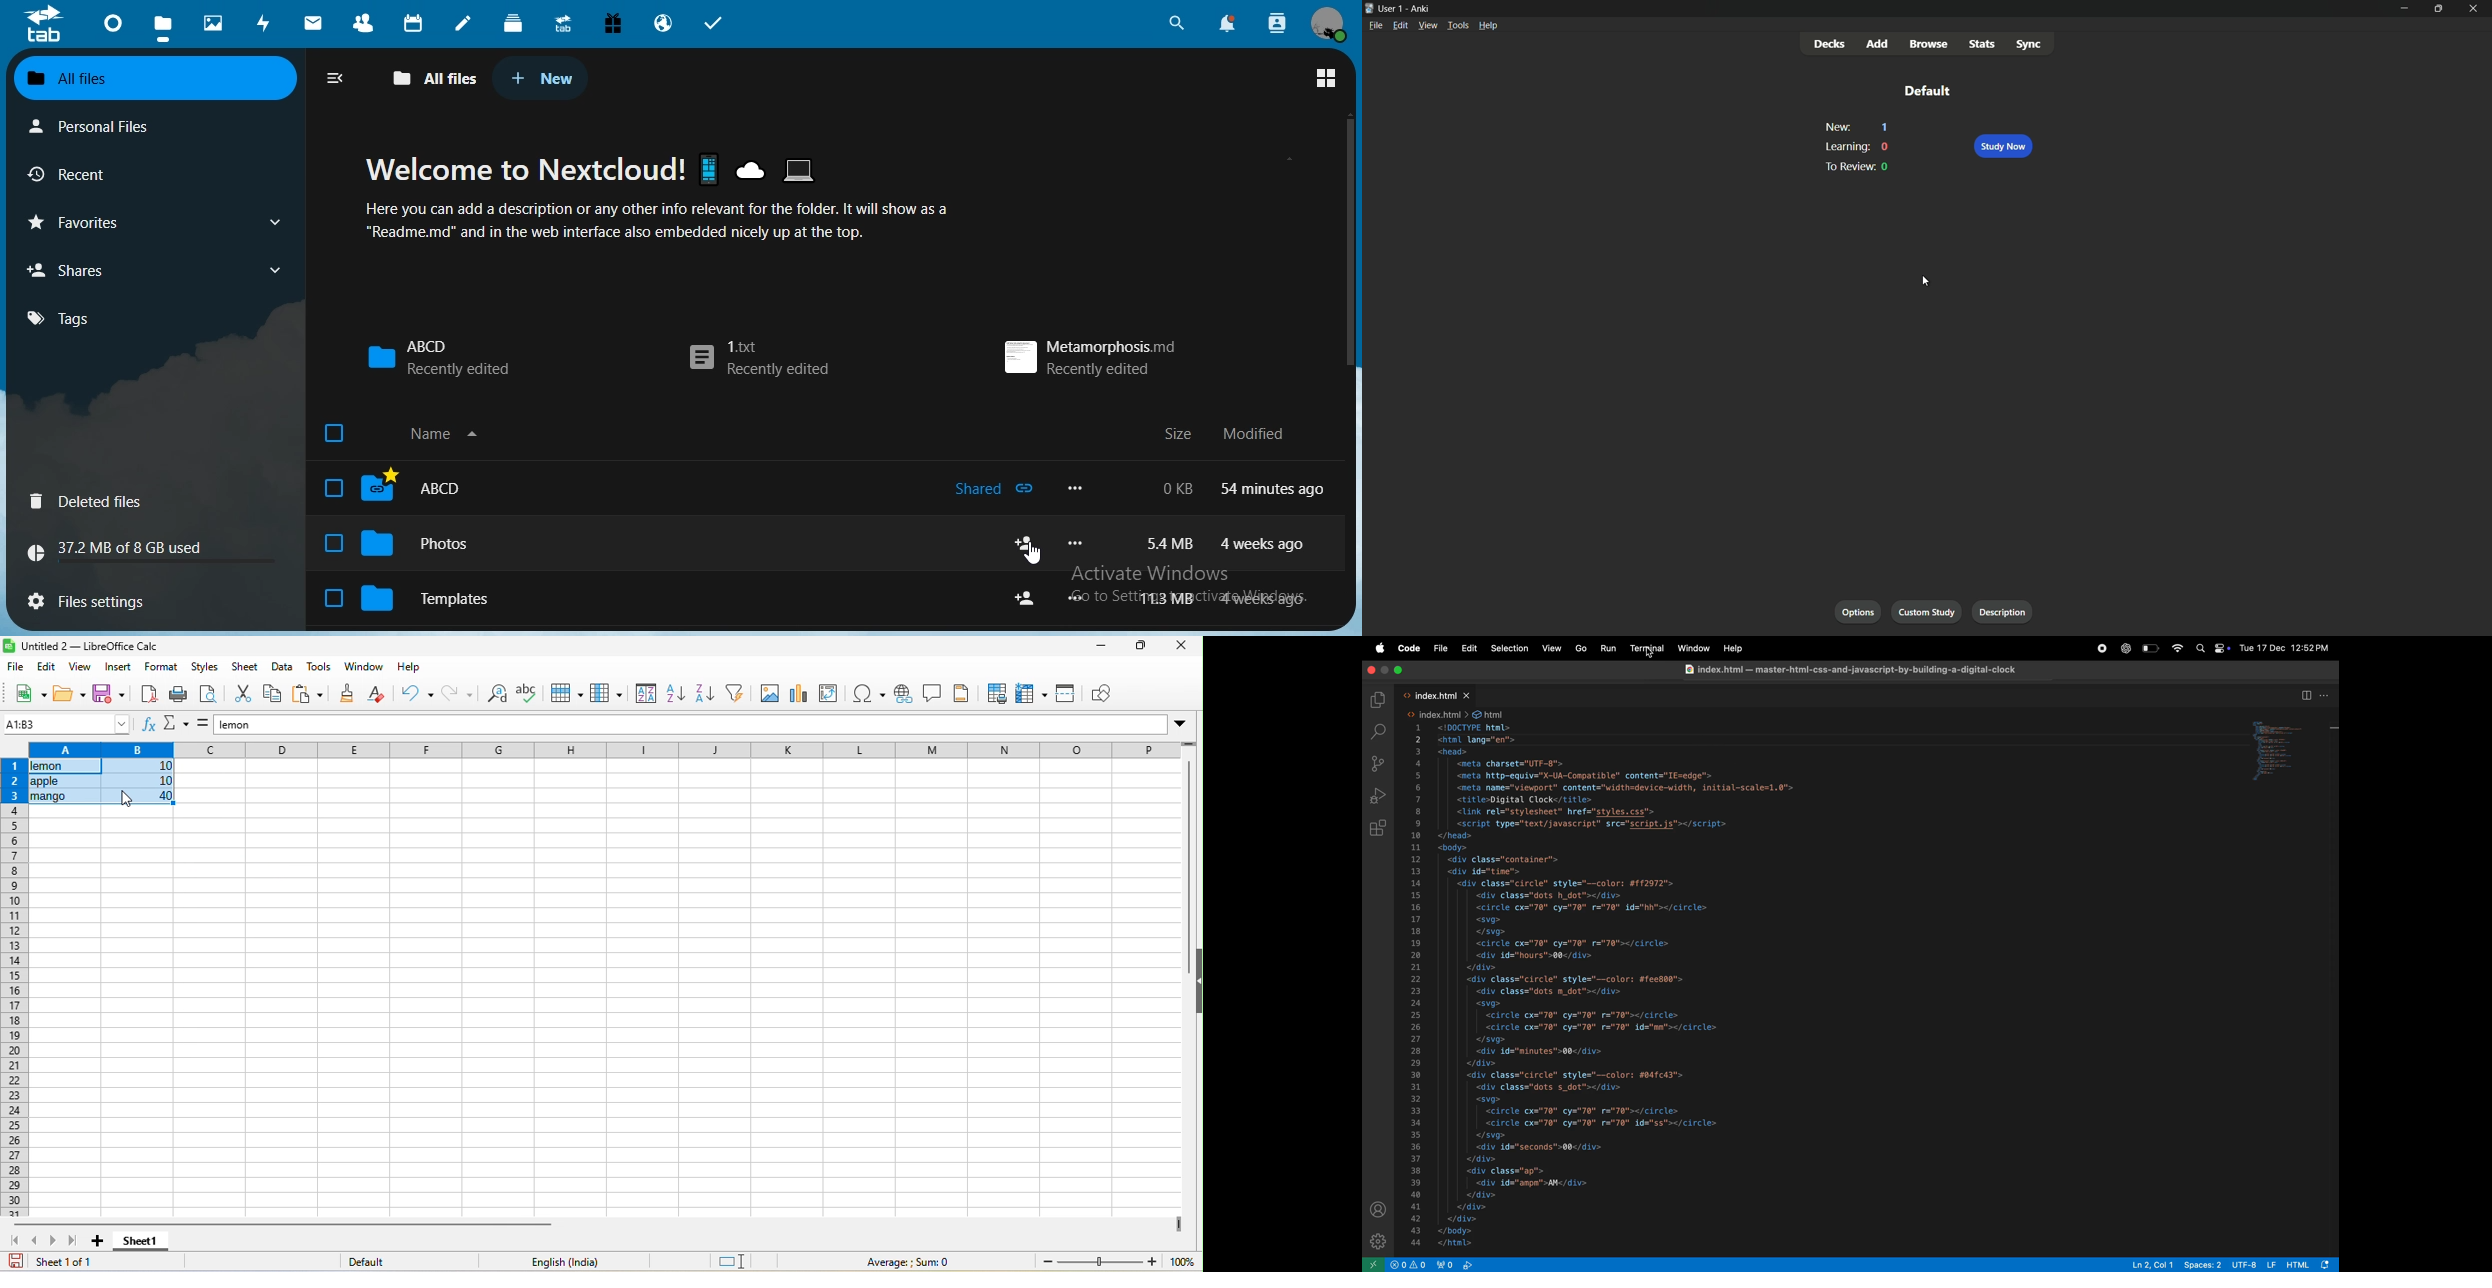  Describe the element at coordinates (14, 987) in the screenshot. I see `rows` at that location.